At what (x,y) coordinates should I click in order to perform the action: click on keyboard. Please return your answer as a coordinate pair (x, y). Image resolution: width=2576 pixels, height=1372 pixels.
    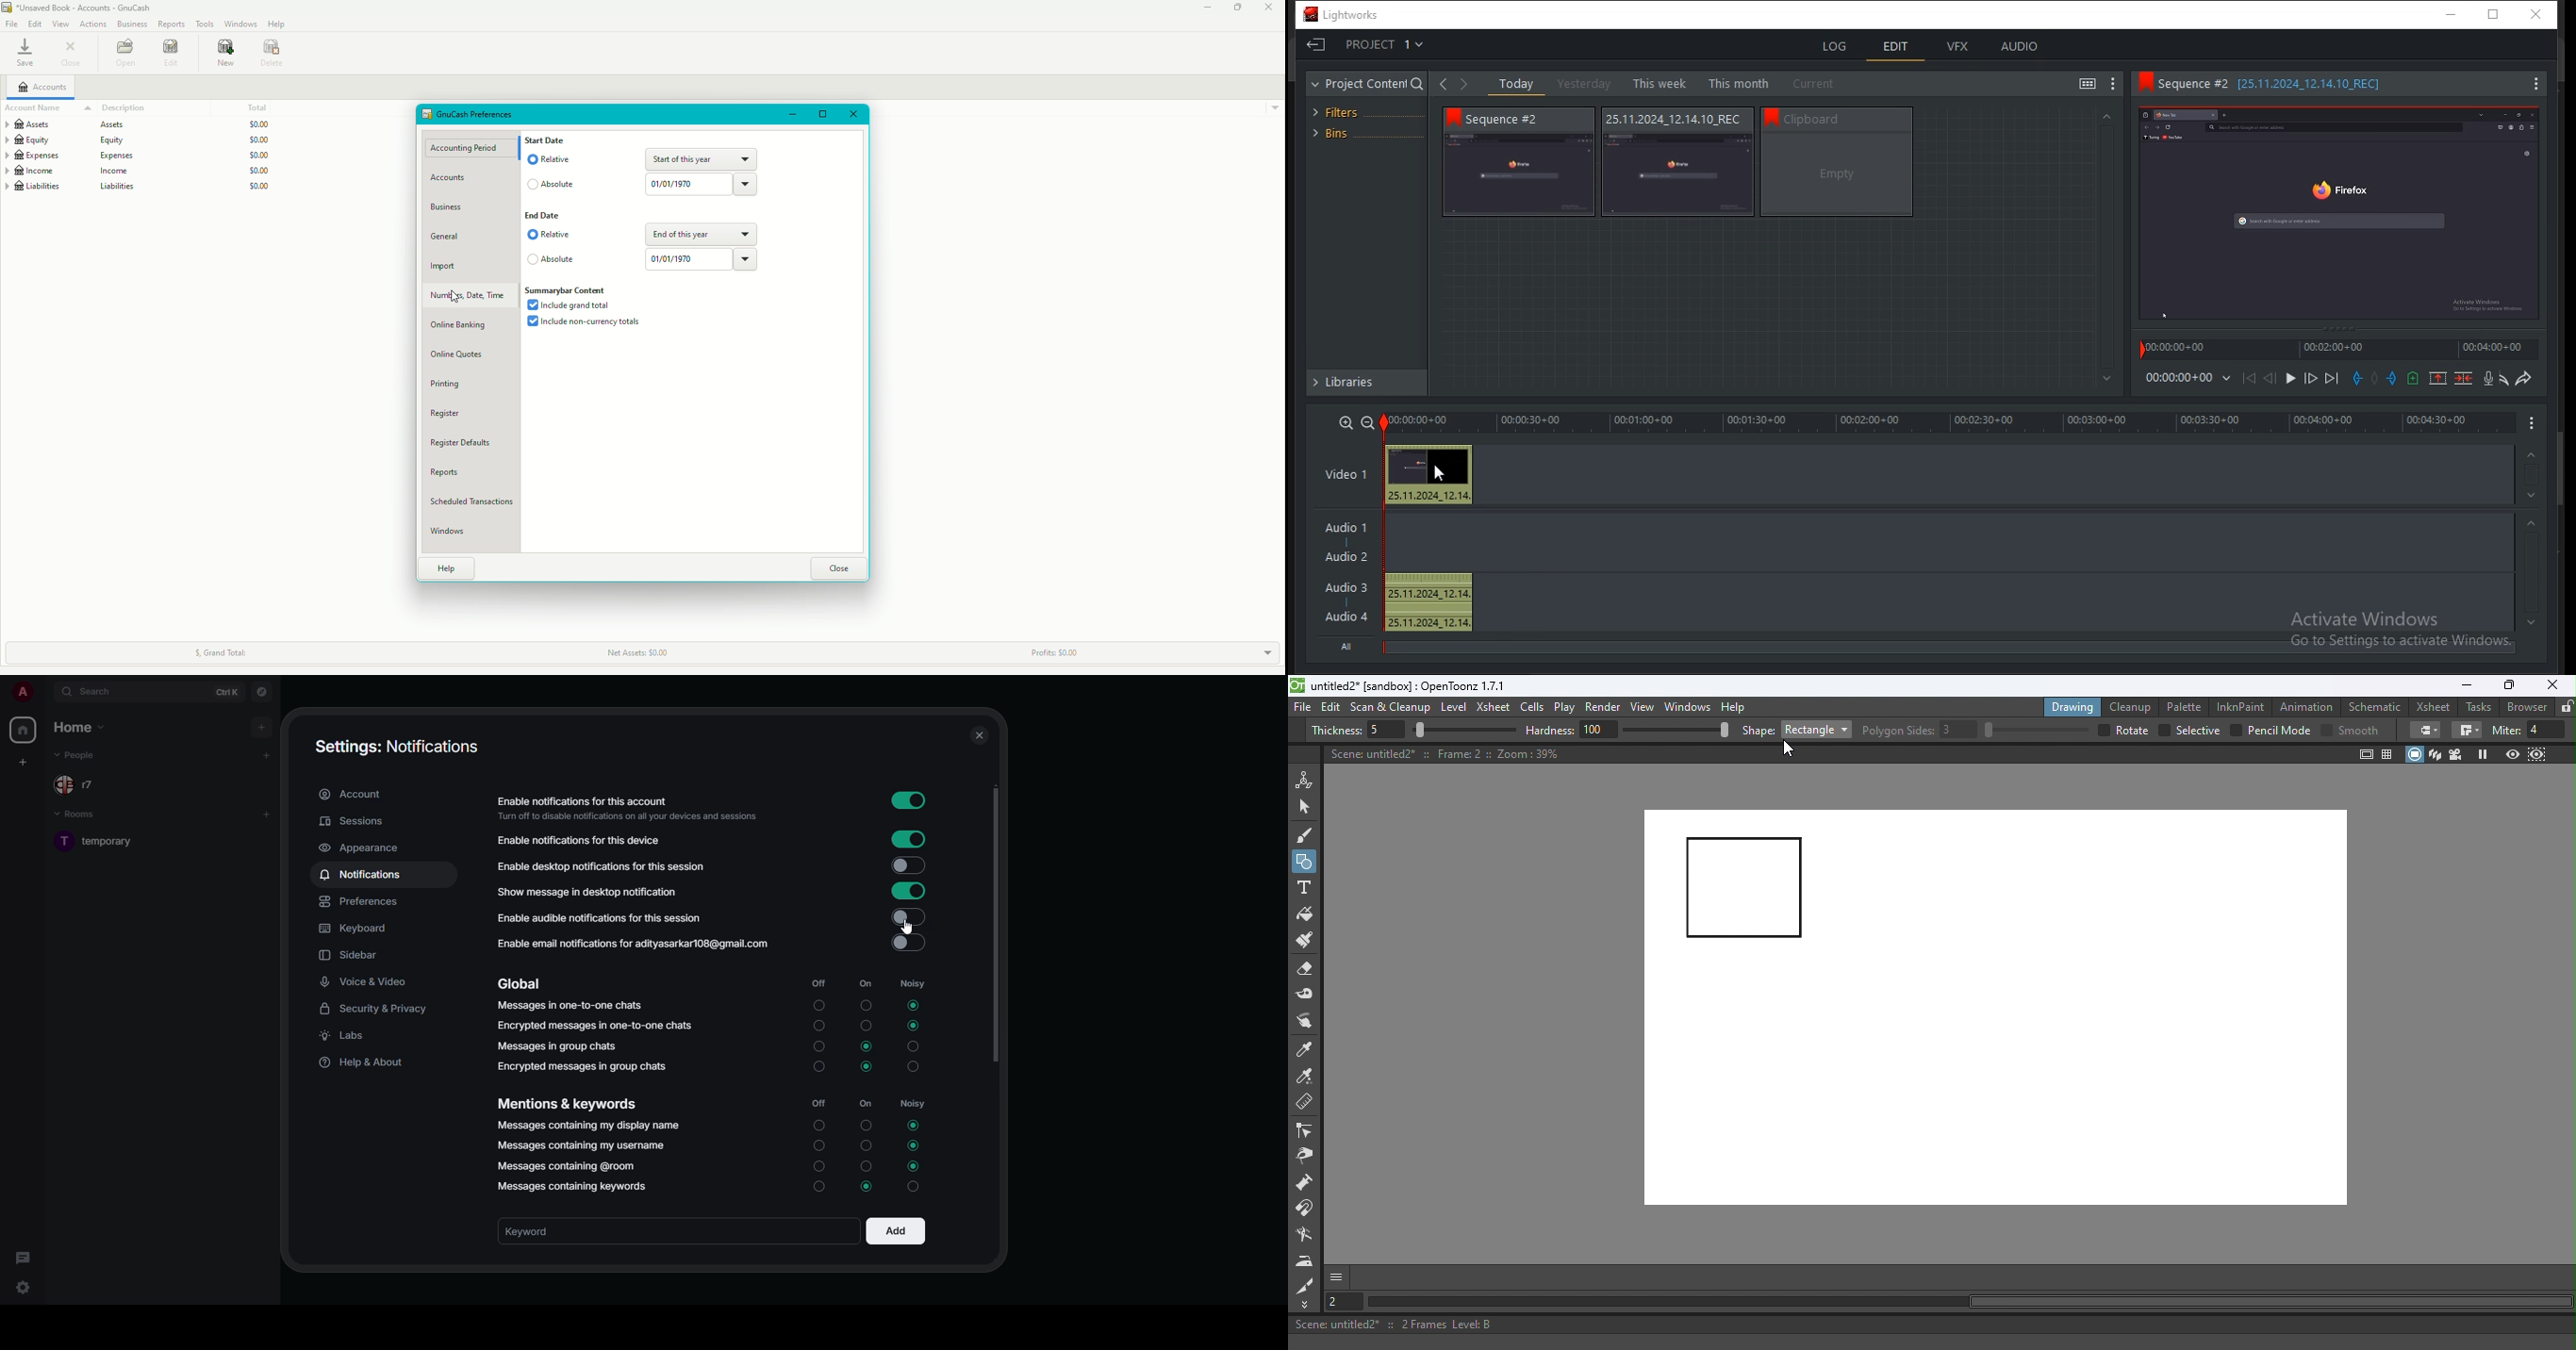
    Looking at the image, I should click on (356, 929).